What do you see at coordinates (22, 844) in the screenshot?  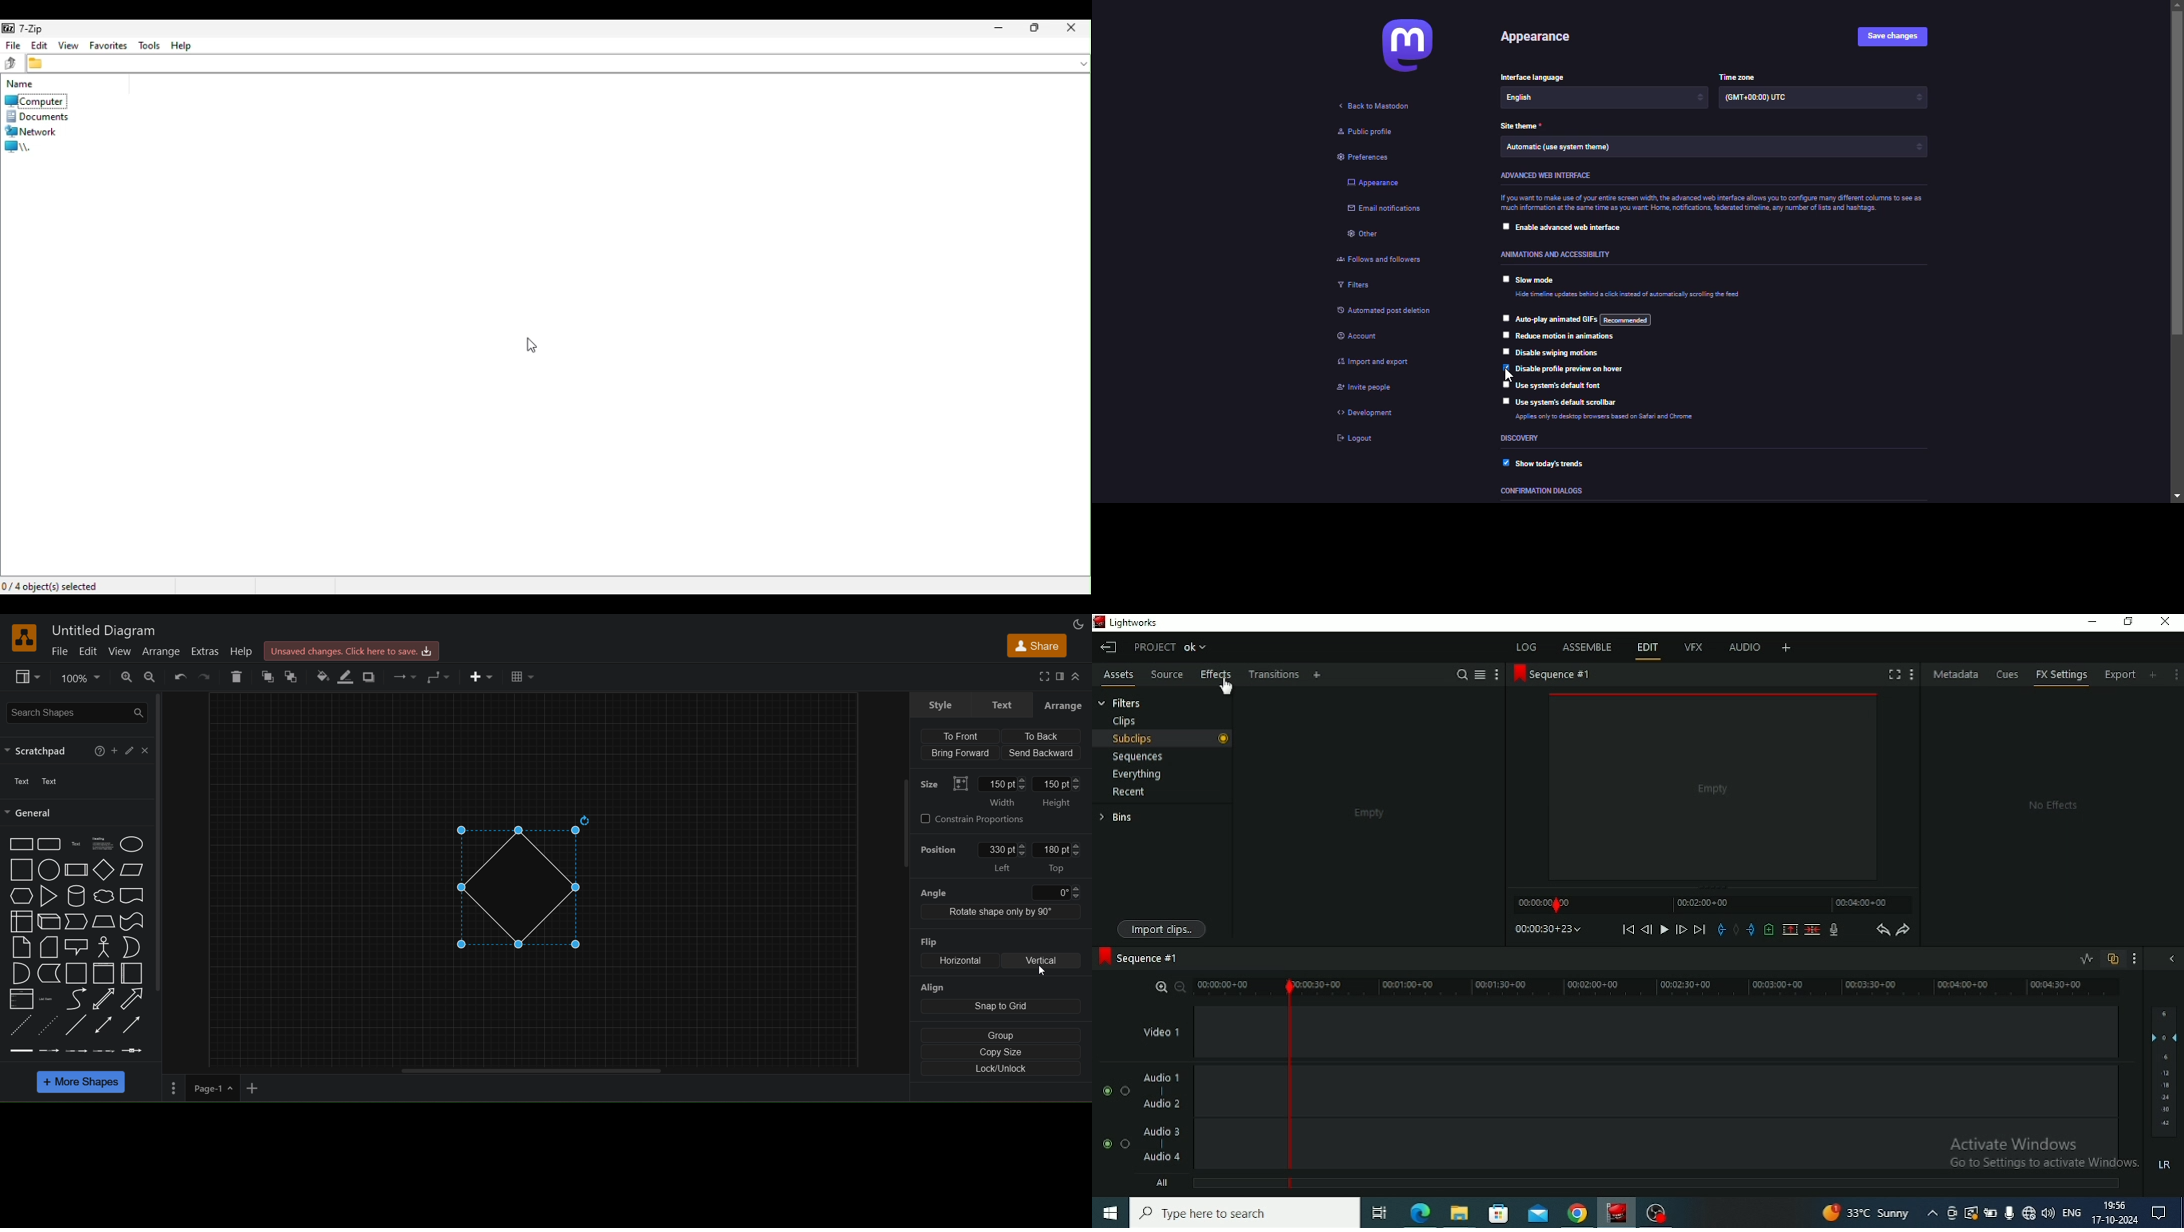 I see `rectangle` at bounding box center [22, 844].